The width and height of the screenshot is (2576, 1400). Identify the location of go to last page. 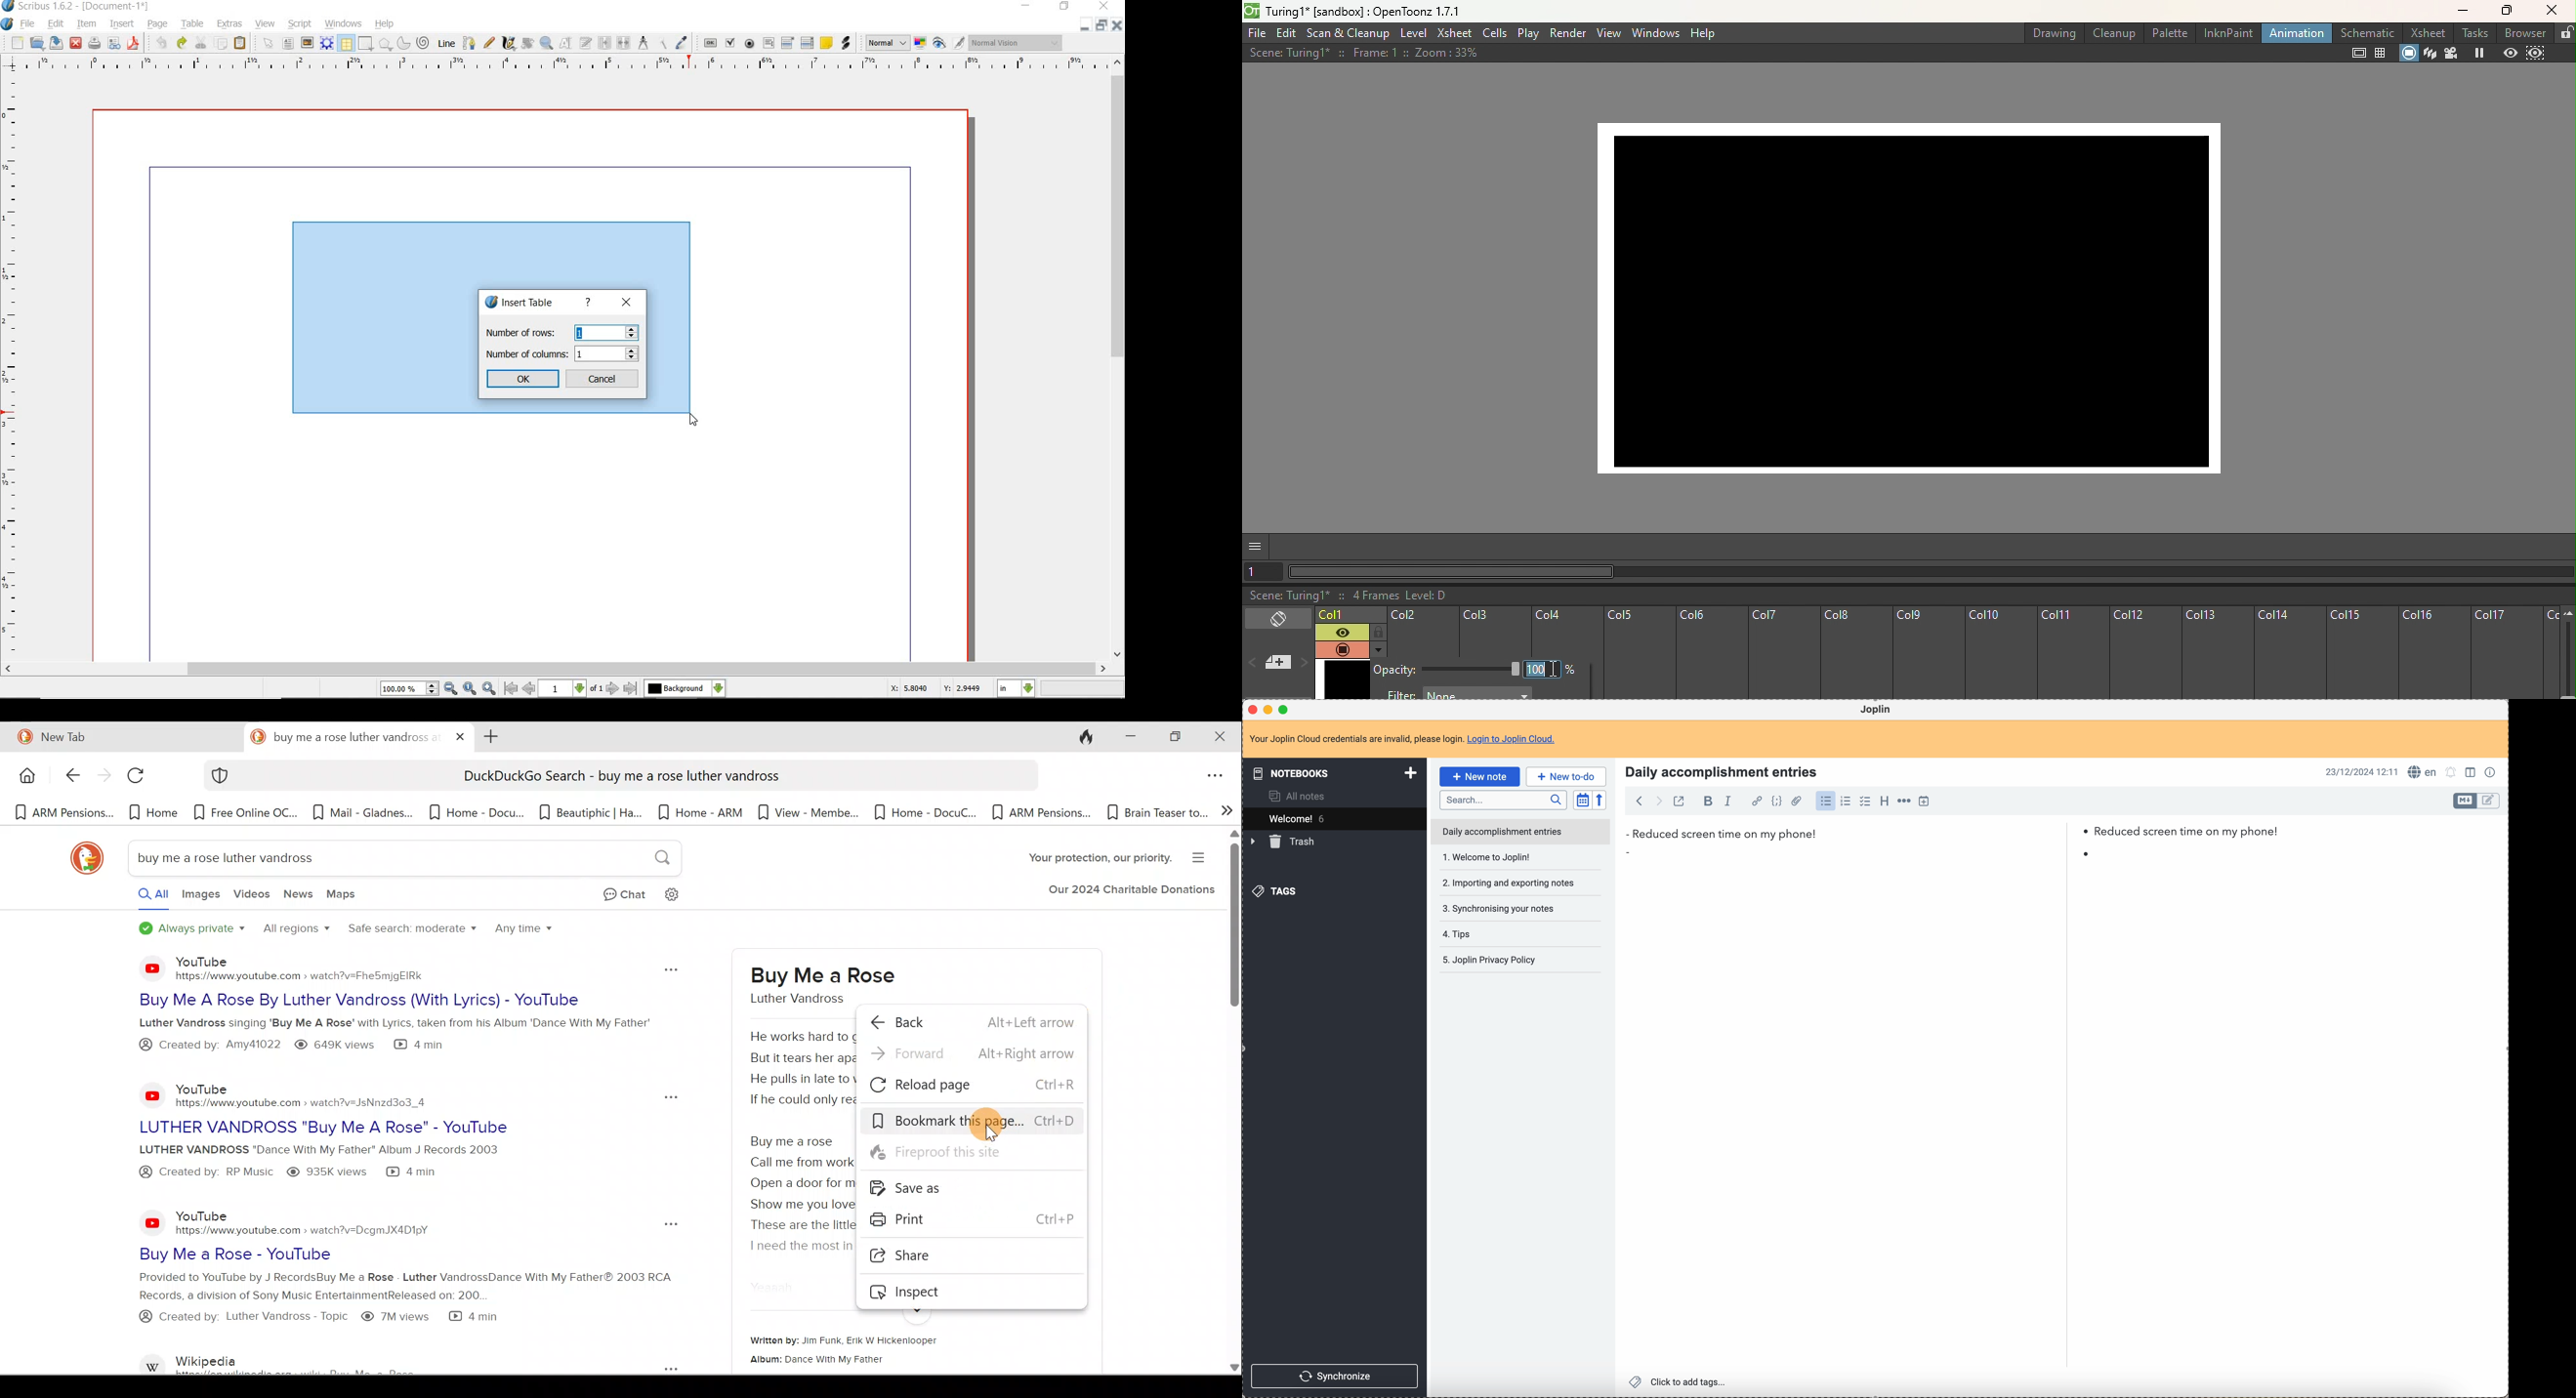
(632, 688).